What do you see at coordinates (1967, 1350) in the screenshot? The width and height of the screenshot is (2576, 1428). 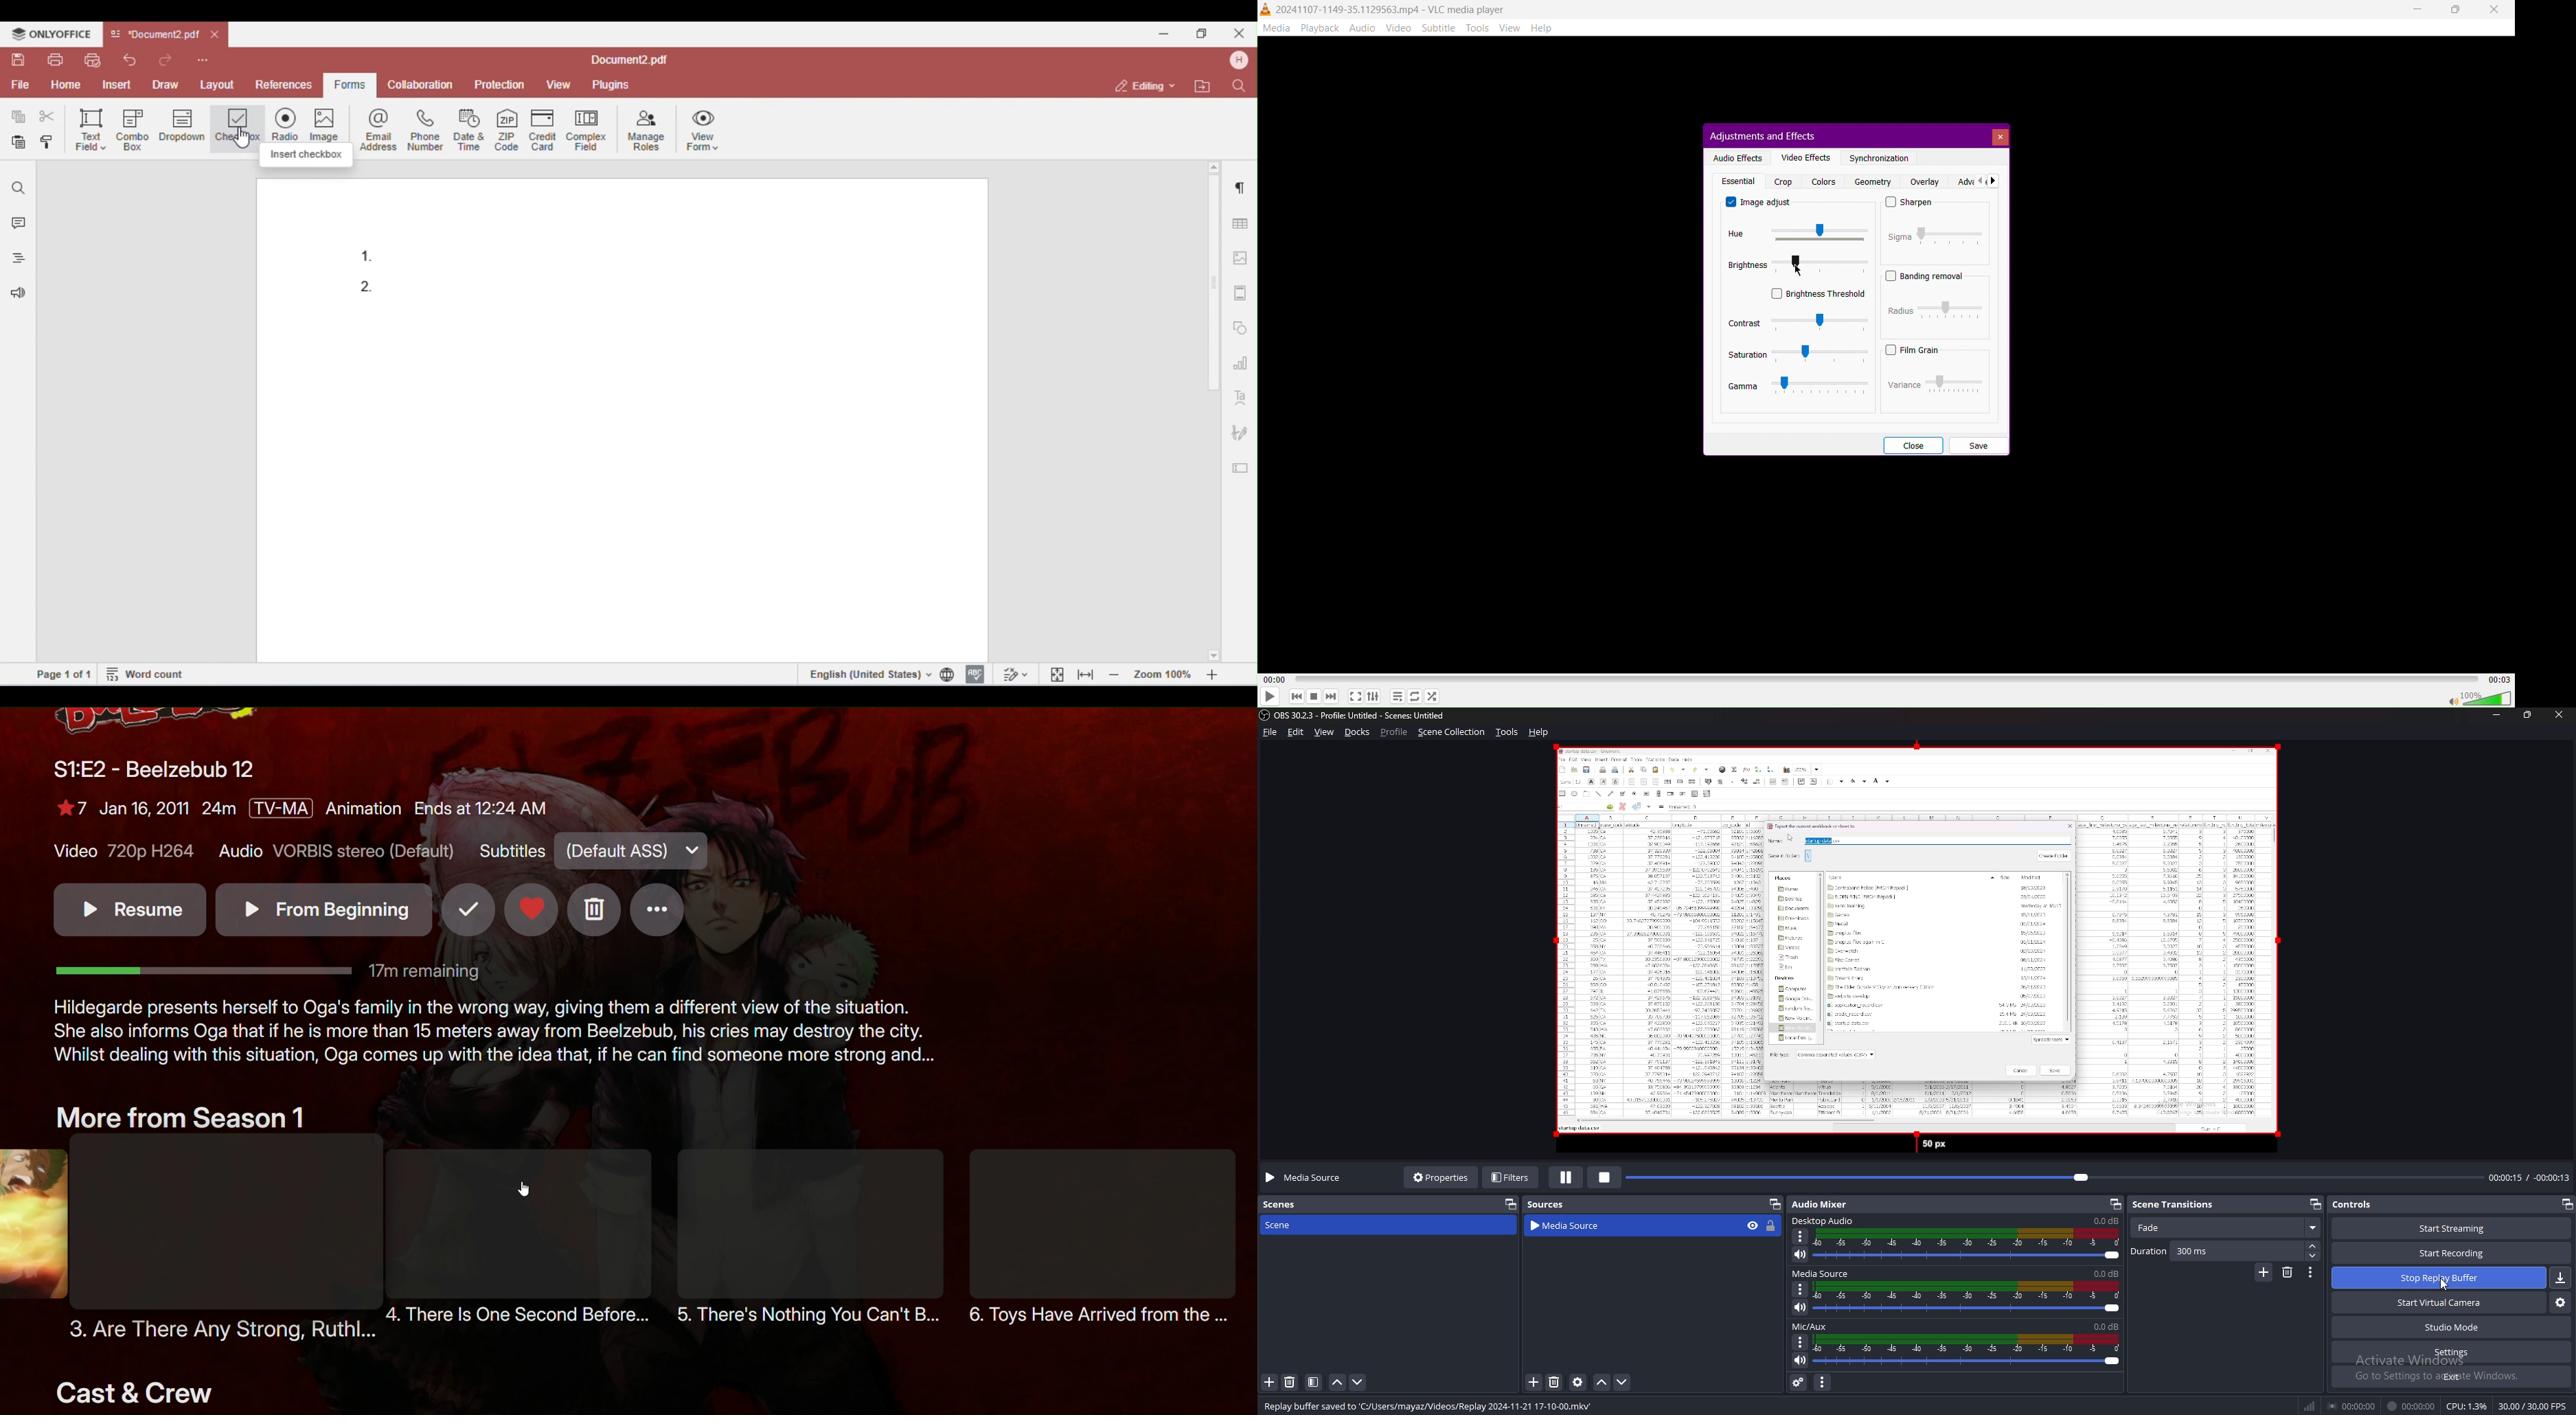 I see `mic/aux audio adjust` at bounding box center [1967, 1350].